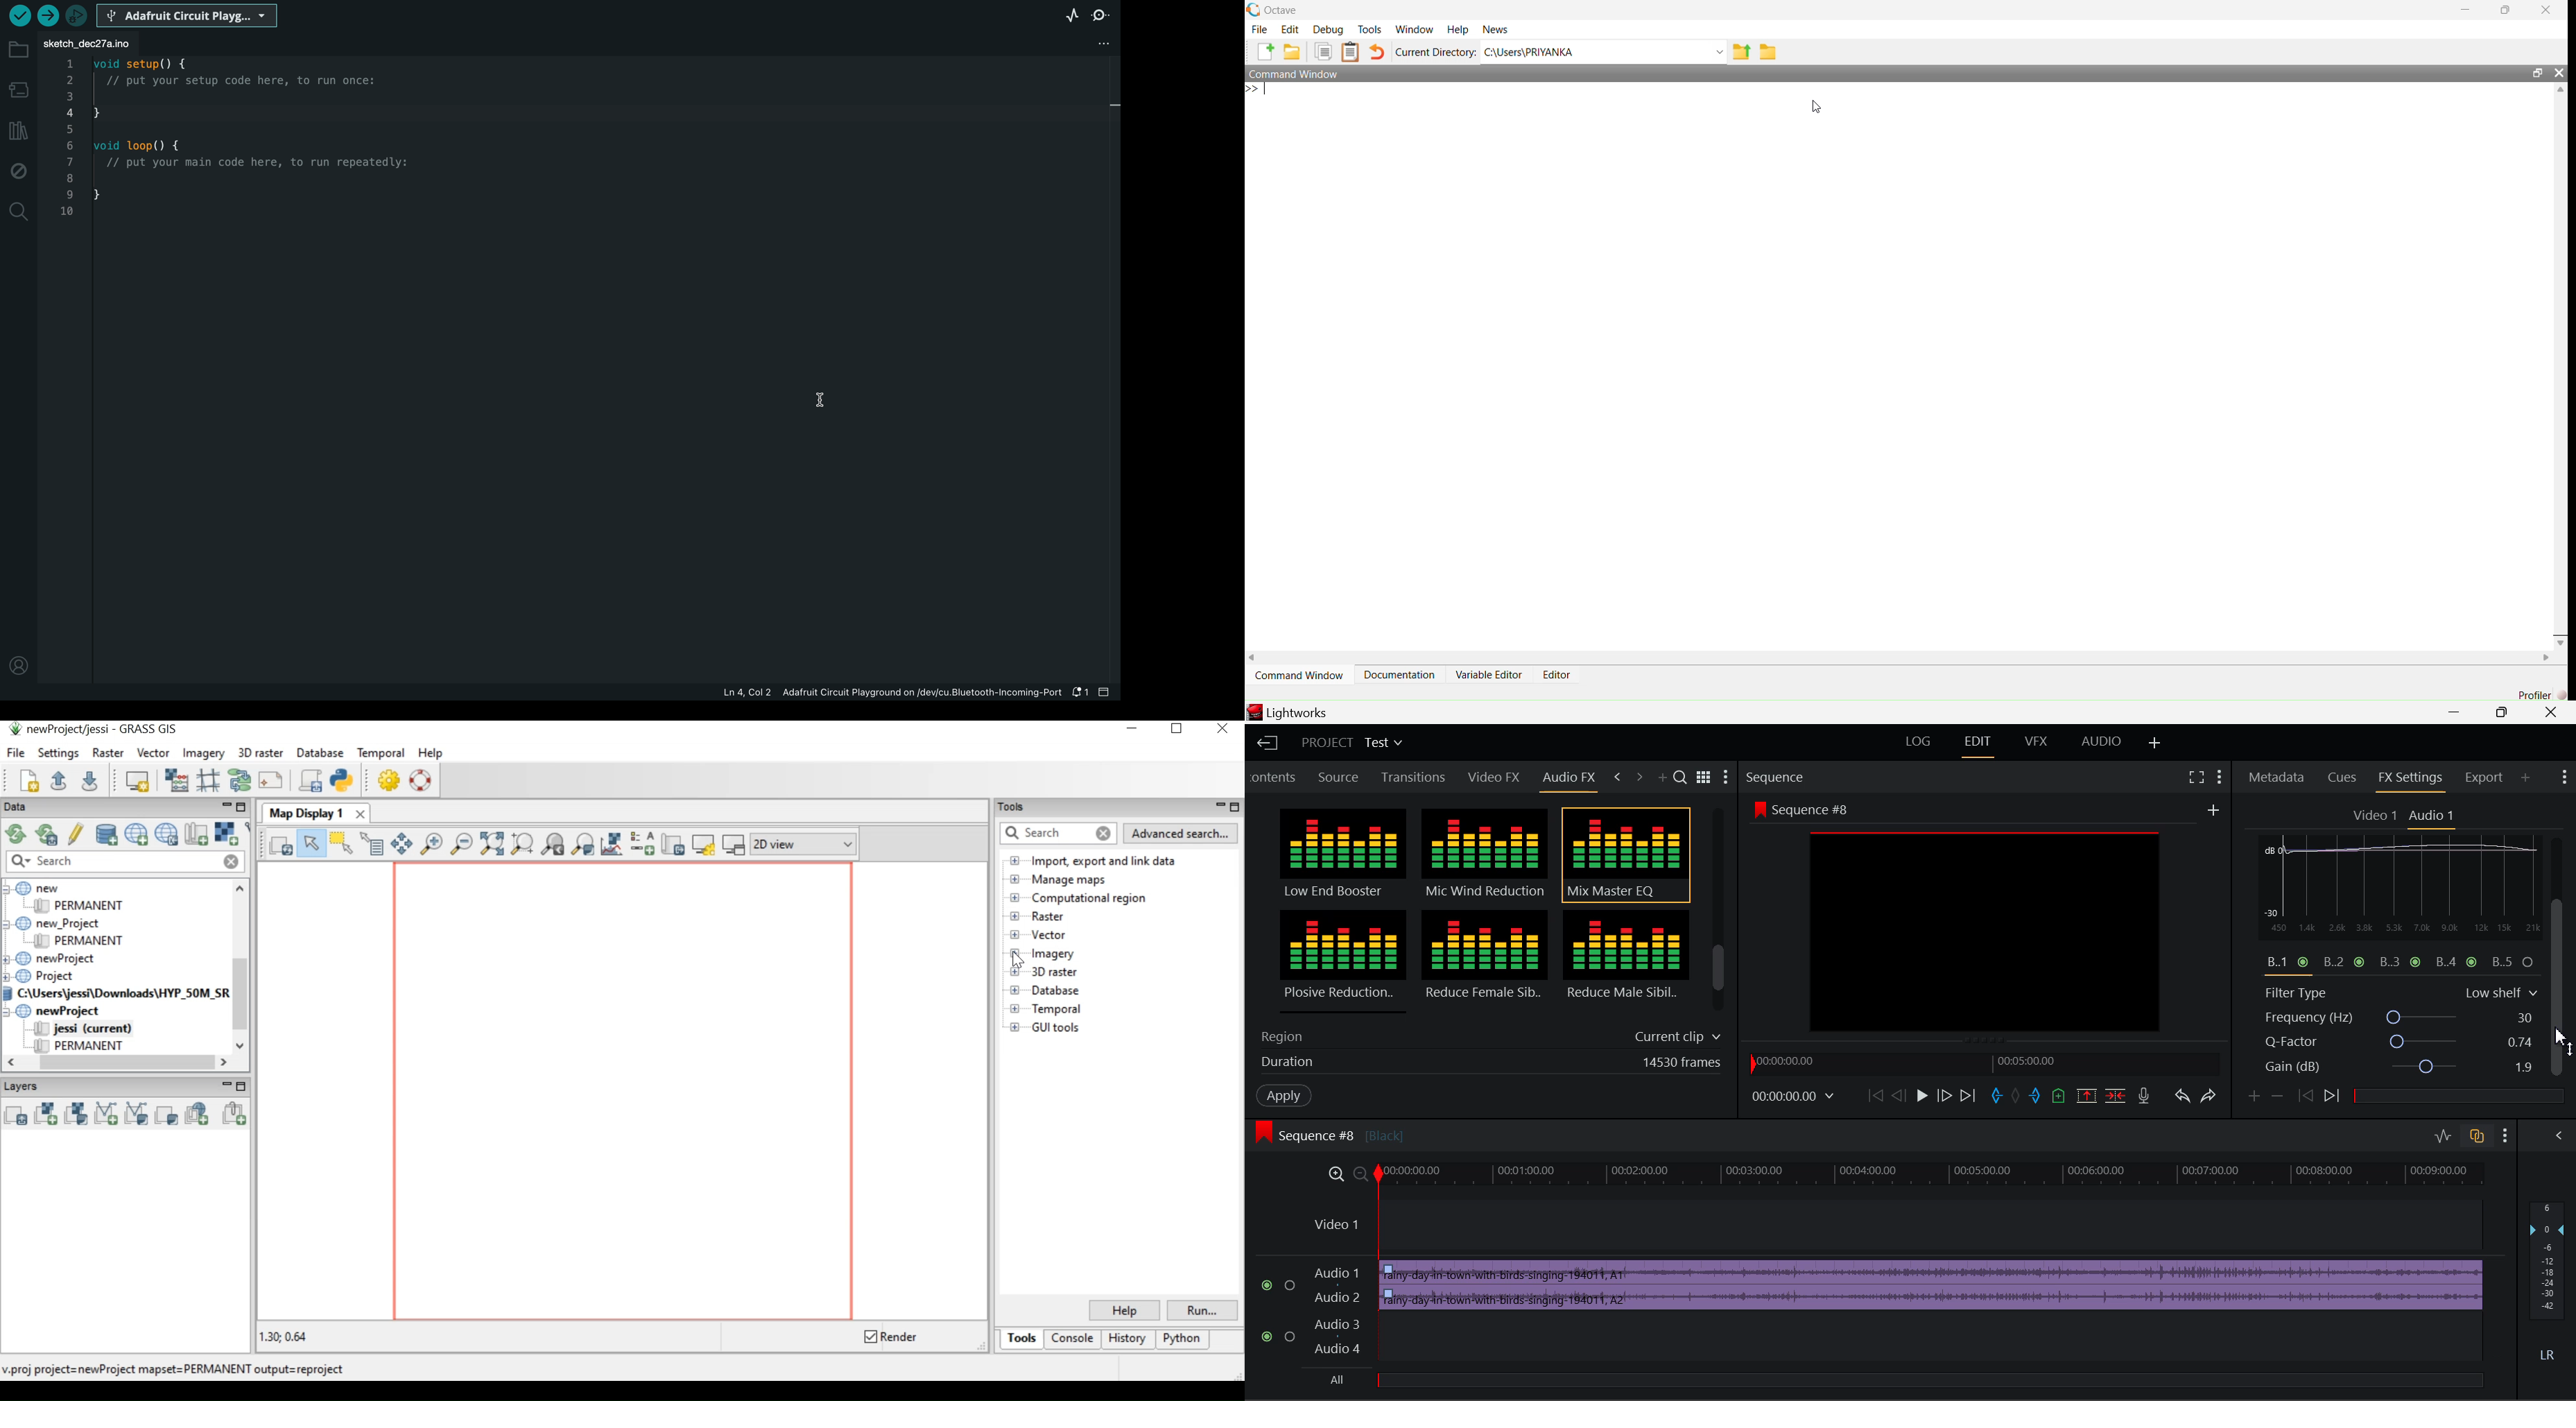 Image resolution: width=2576 pixels, height=1428 pixels. I want to click on Add keyframe, so click(2251, 1099).